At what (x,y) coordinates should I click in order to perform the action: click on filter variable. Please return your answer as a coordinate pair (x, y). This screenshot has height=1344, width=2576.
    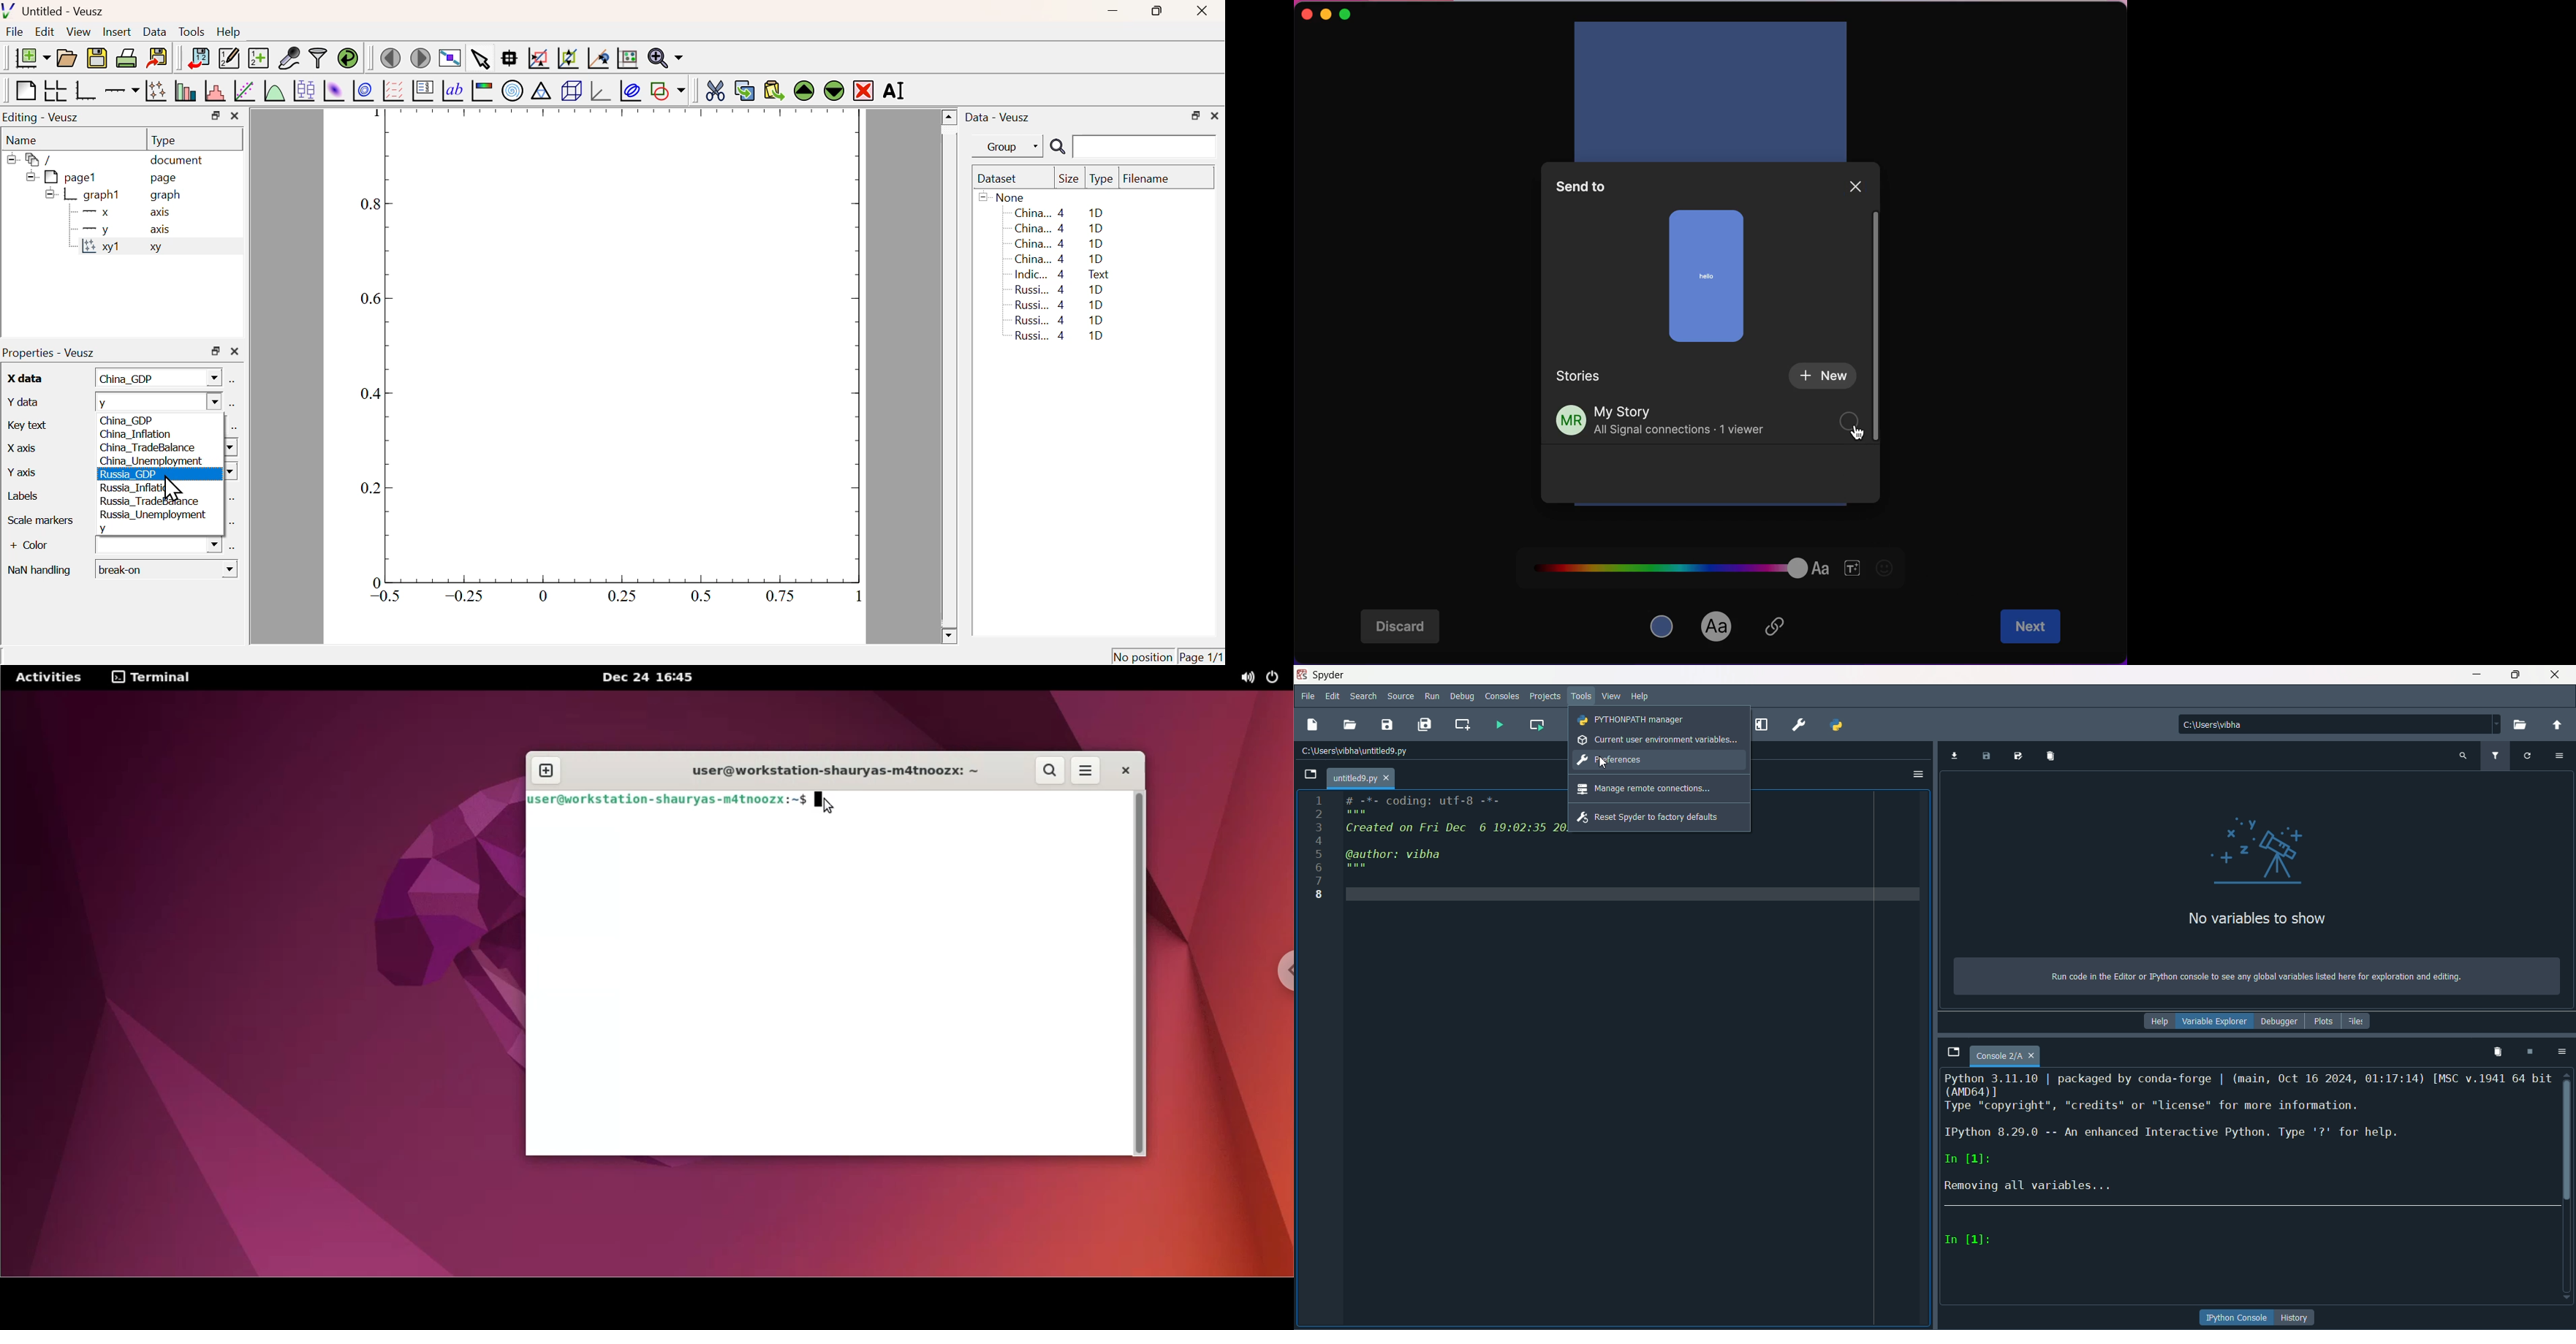
    Looking at the image, I should click on (2495, 756).